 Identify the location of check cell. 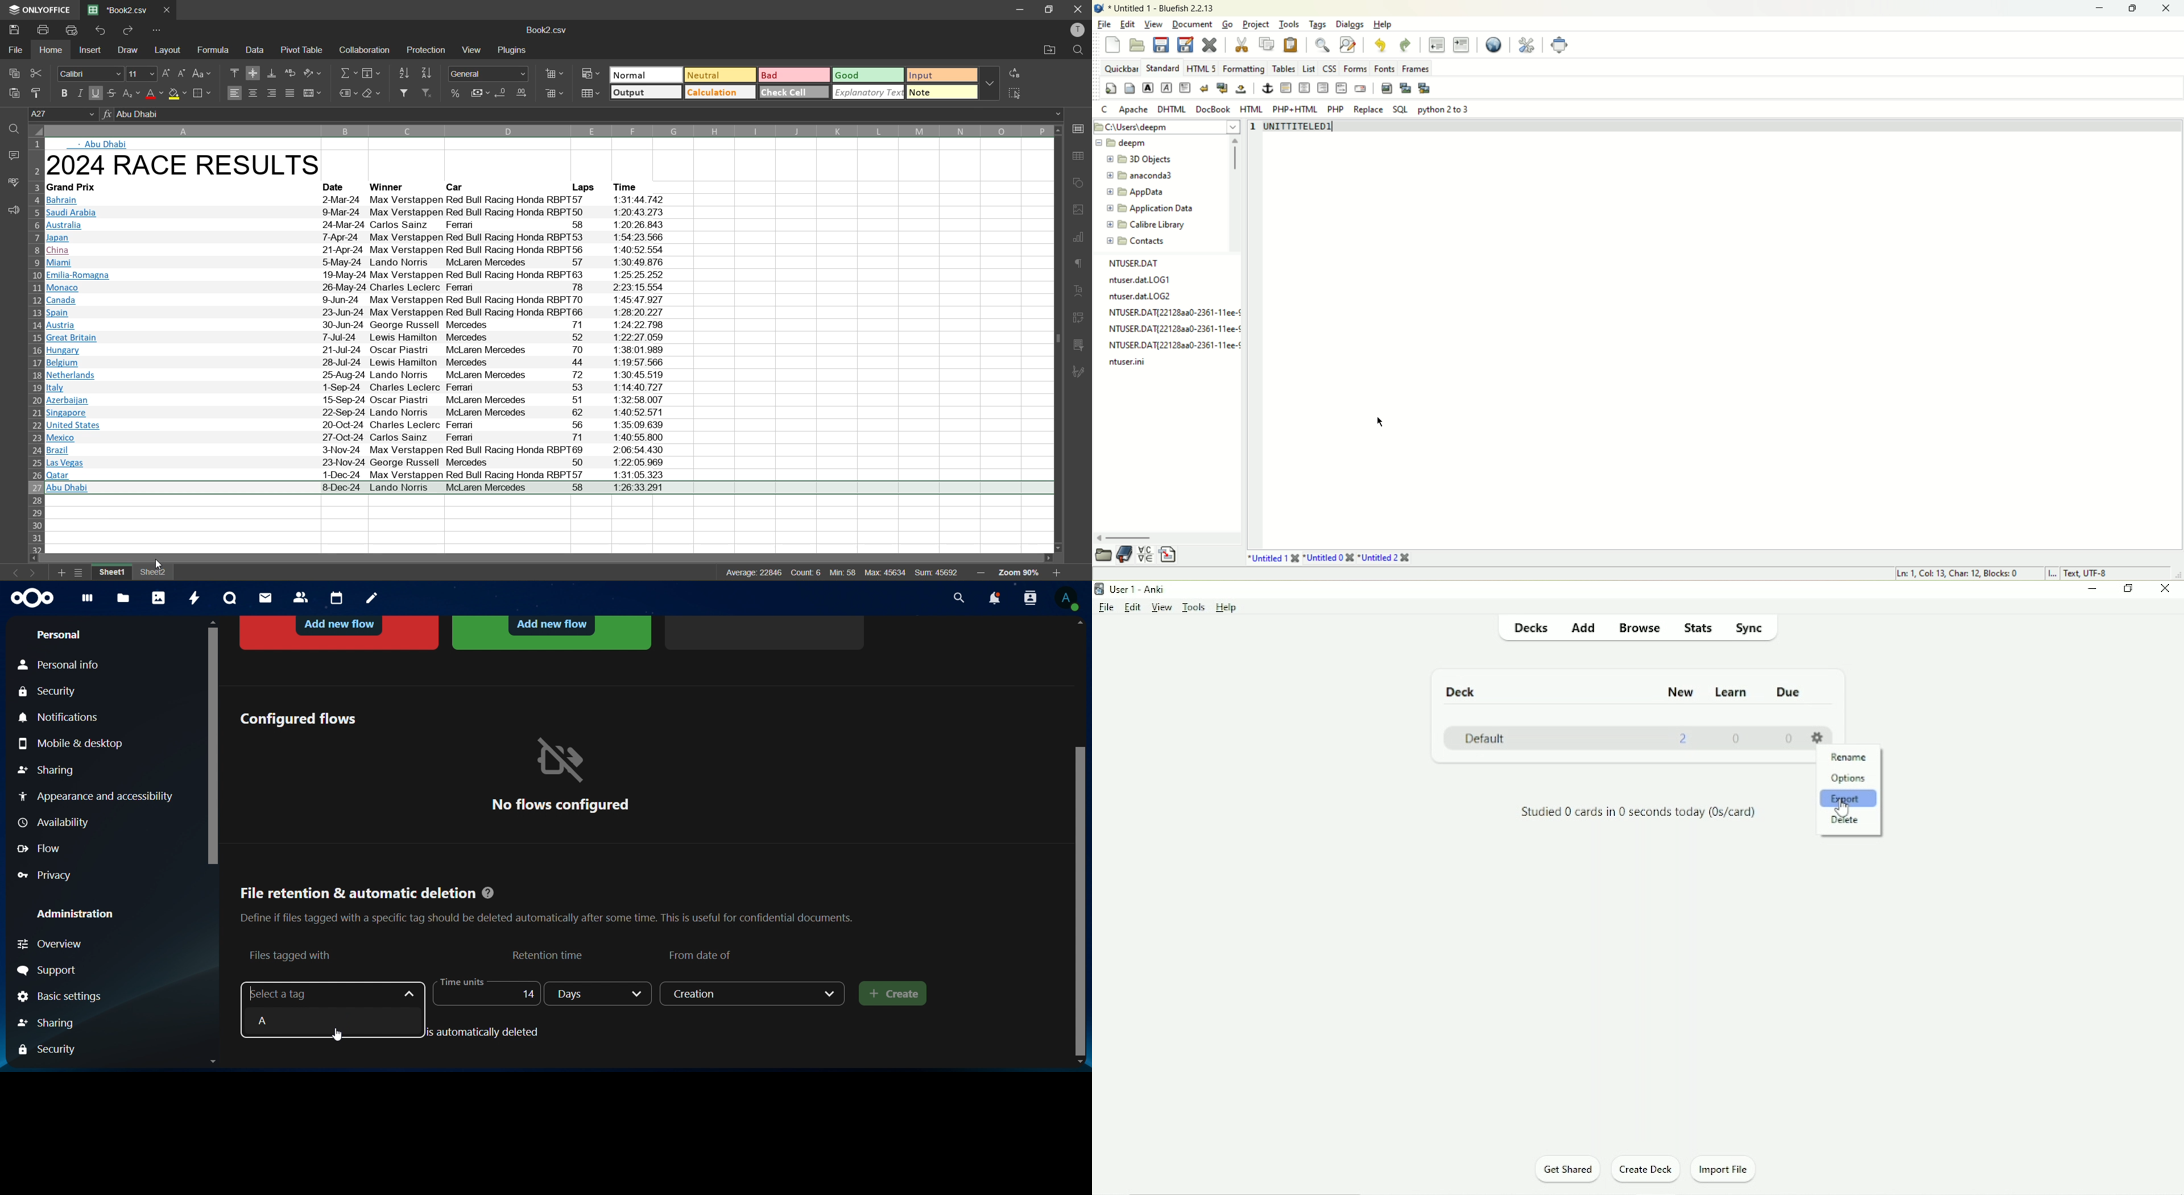
(794, 92).